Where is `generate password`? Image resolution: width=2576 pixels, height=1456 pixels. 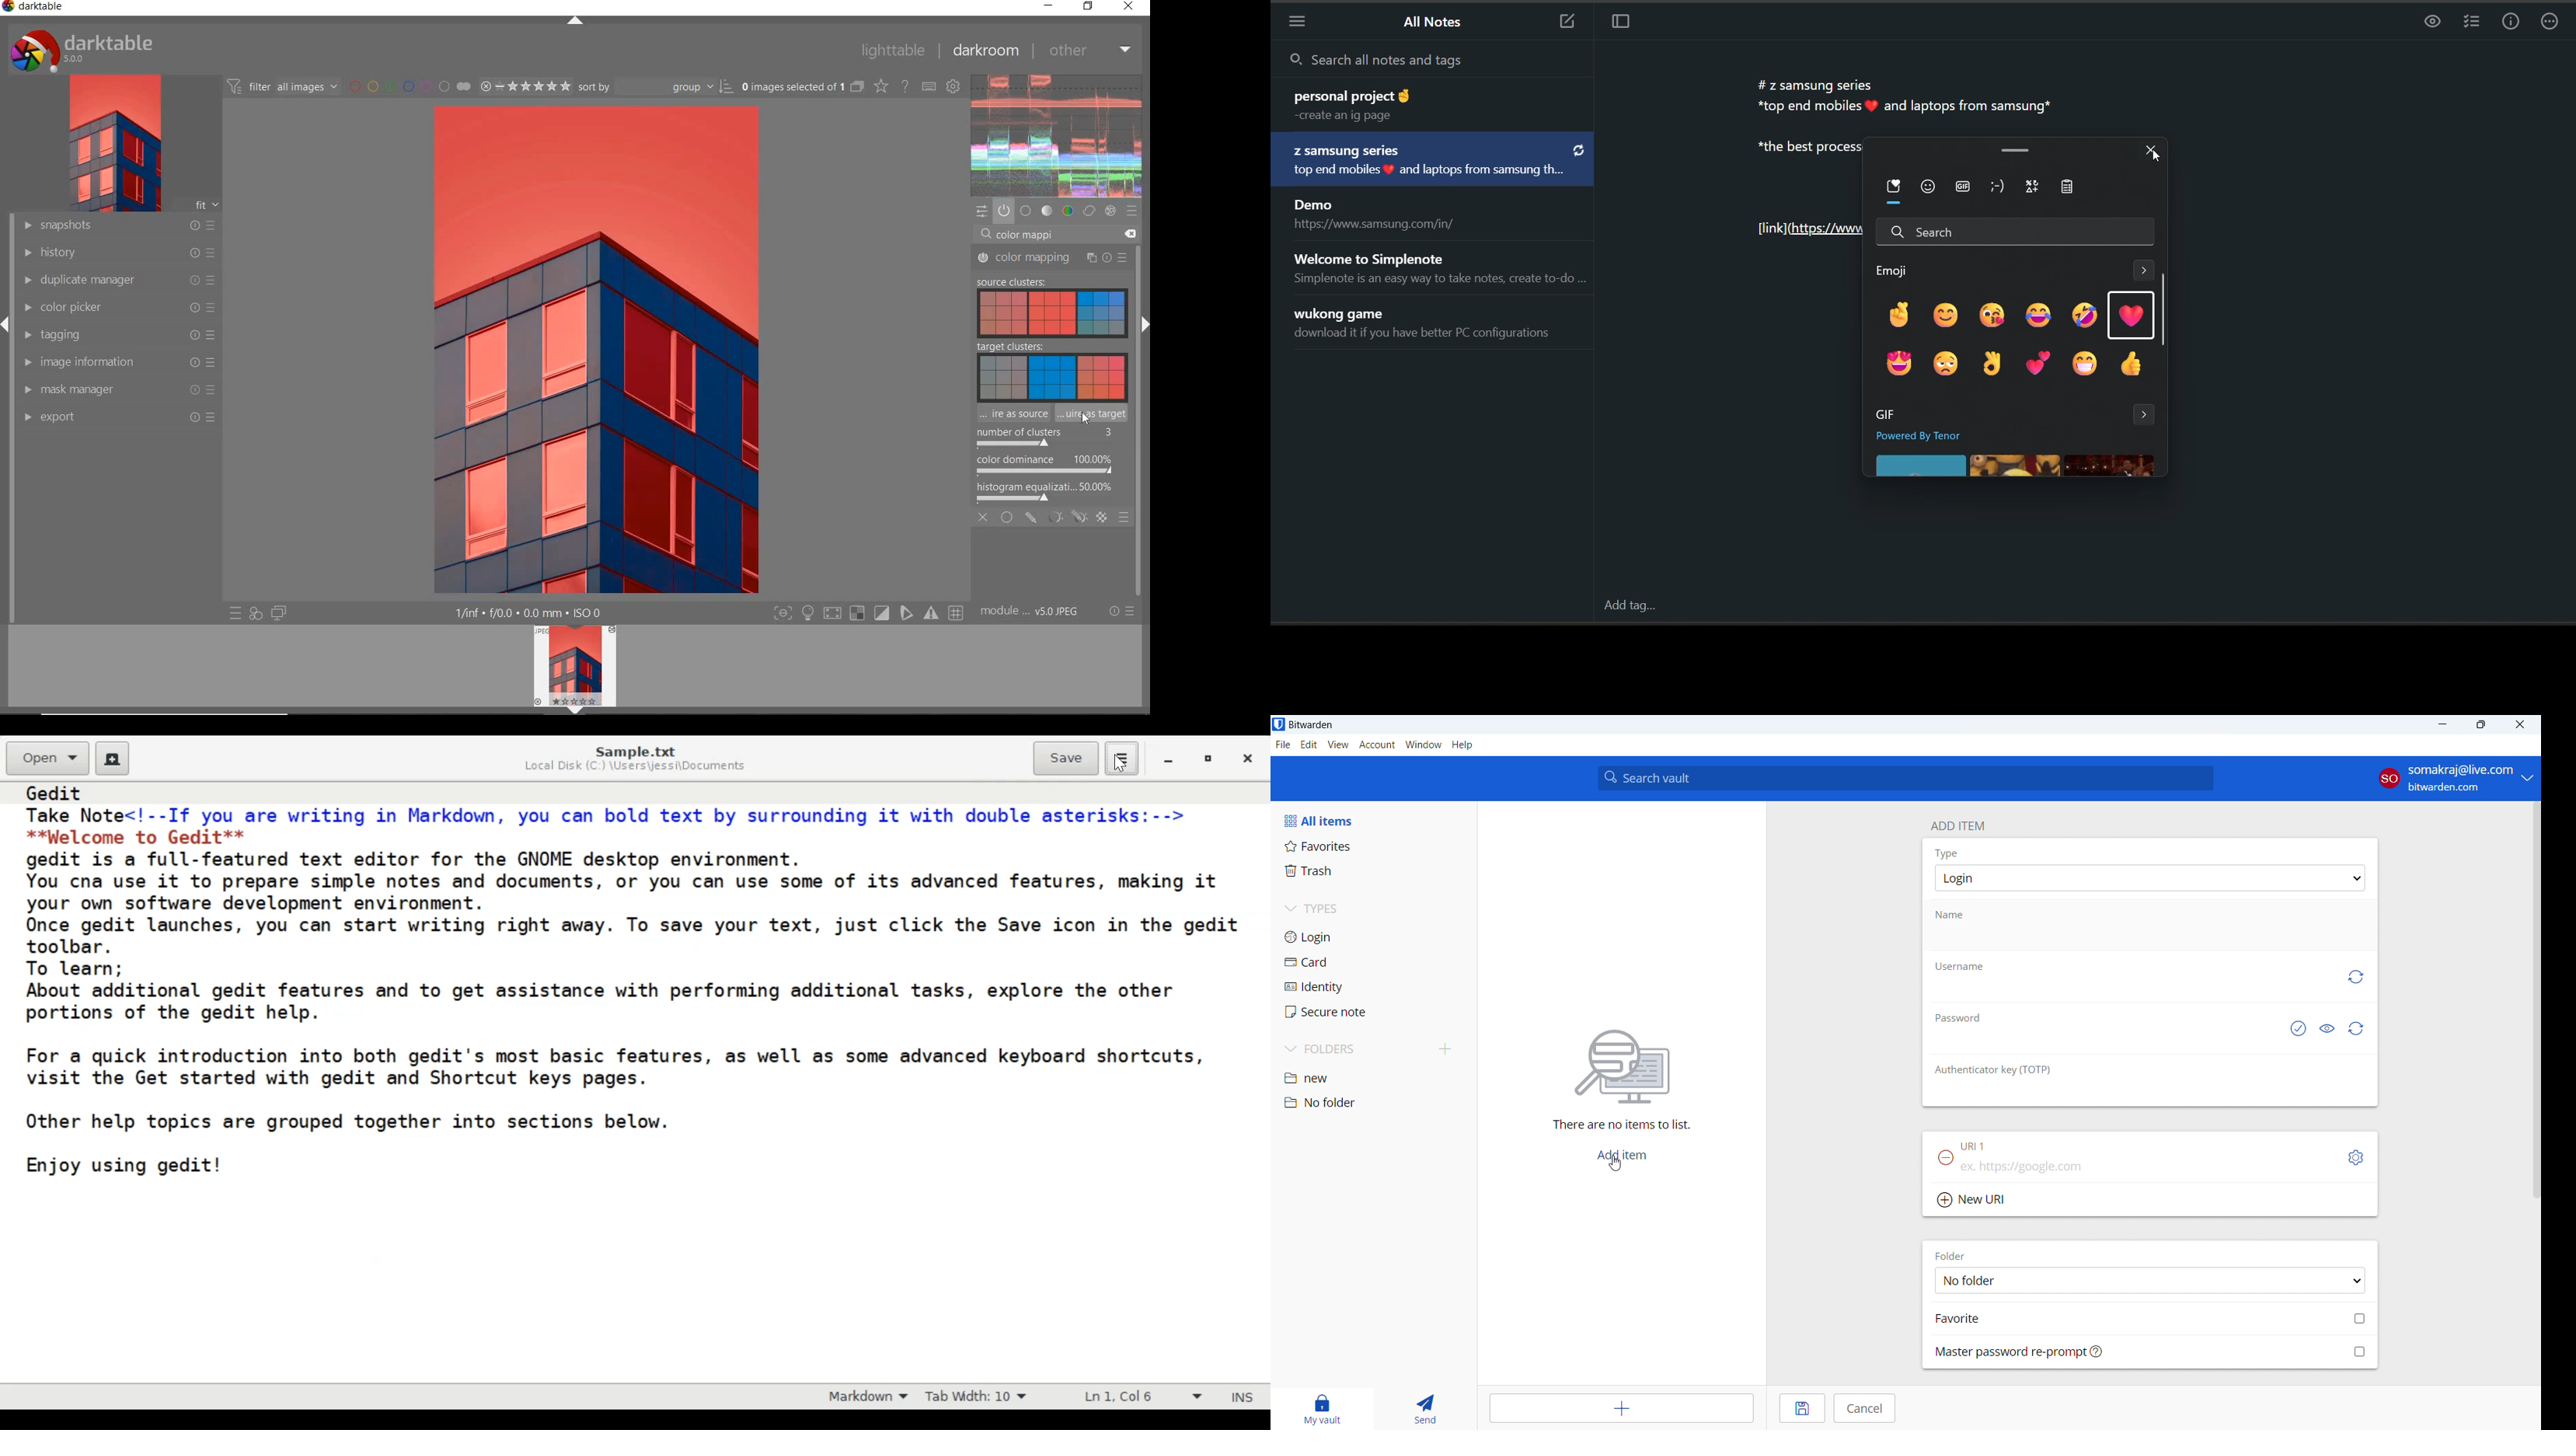 generate password is located at coordinates (2357, 1029).